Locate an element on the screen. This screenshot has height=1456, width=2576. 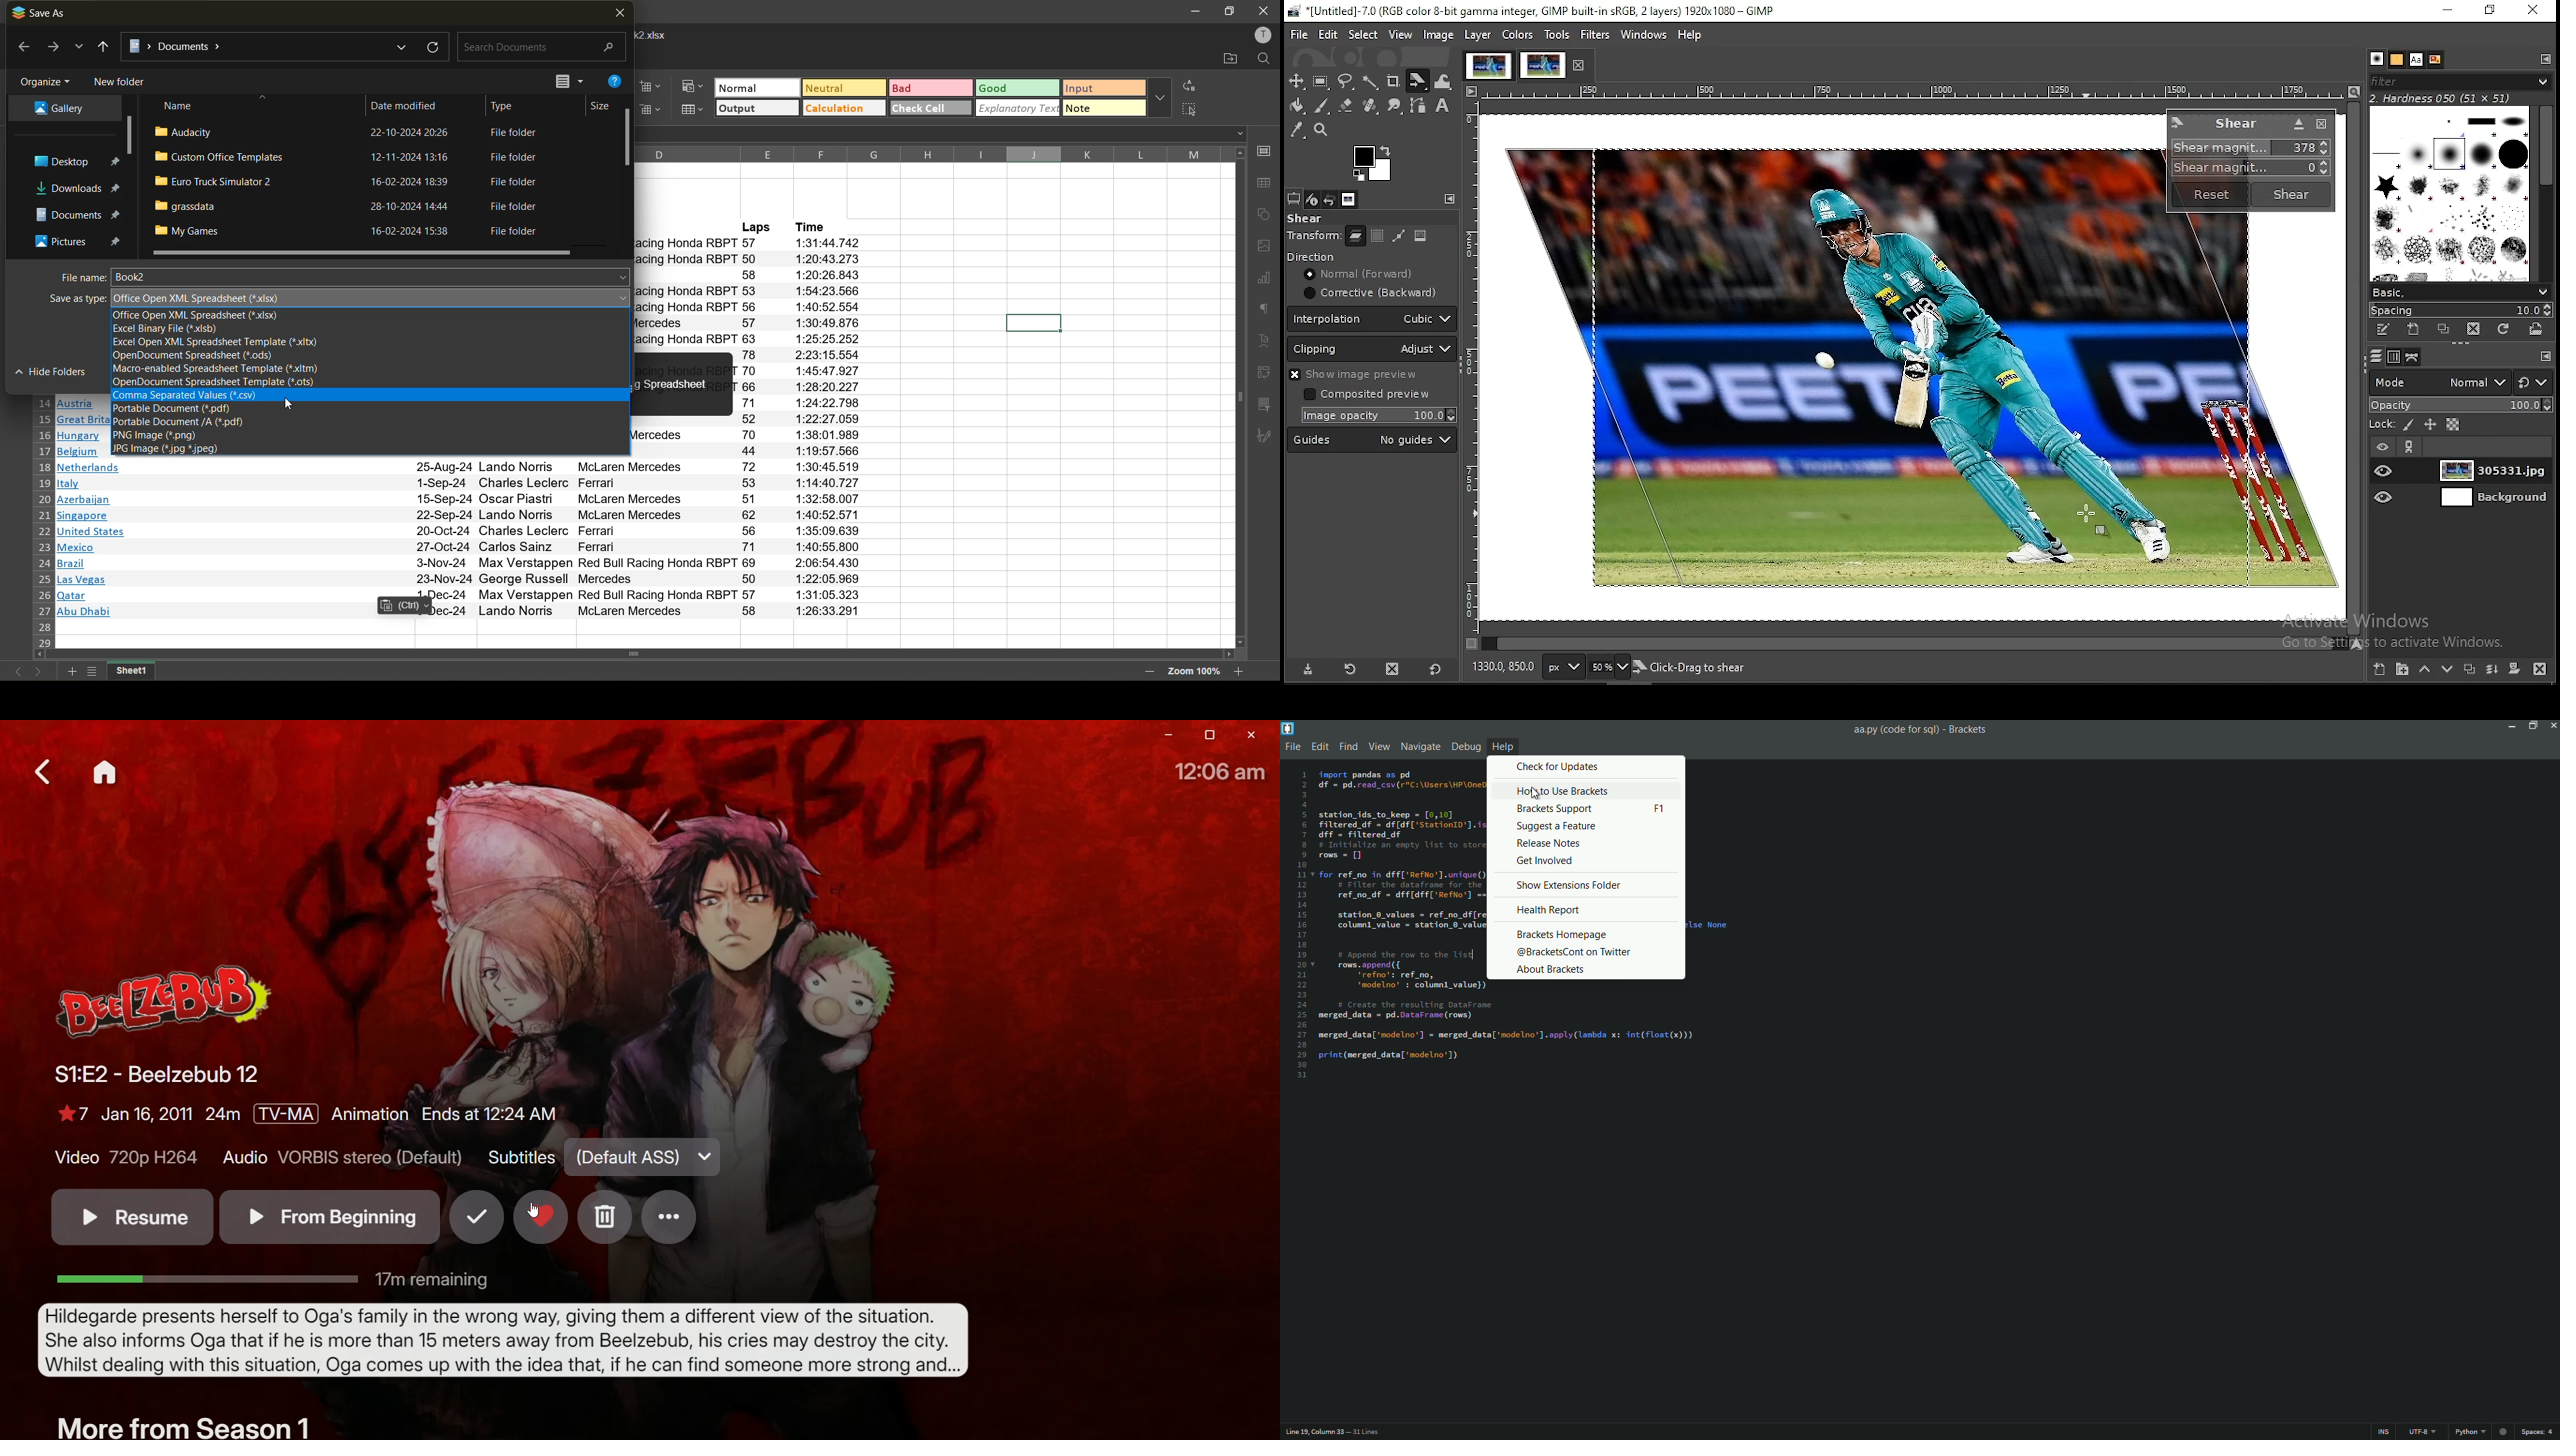
minimize is located at coordinates (2511, 727).